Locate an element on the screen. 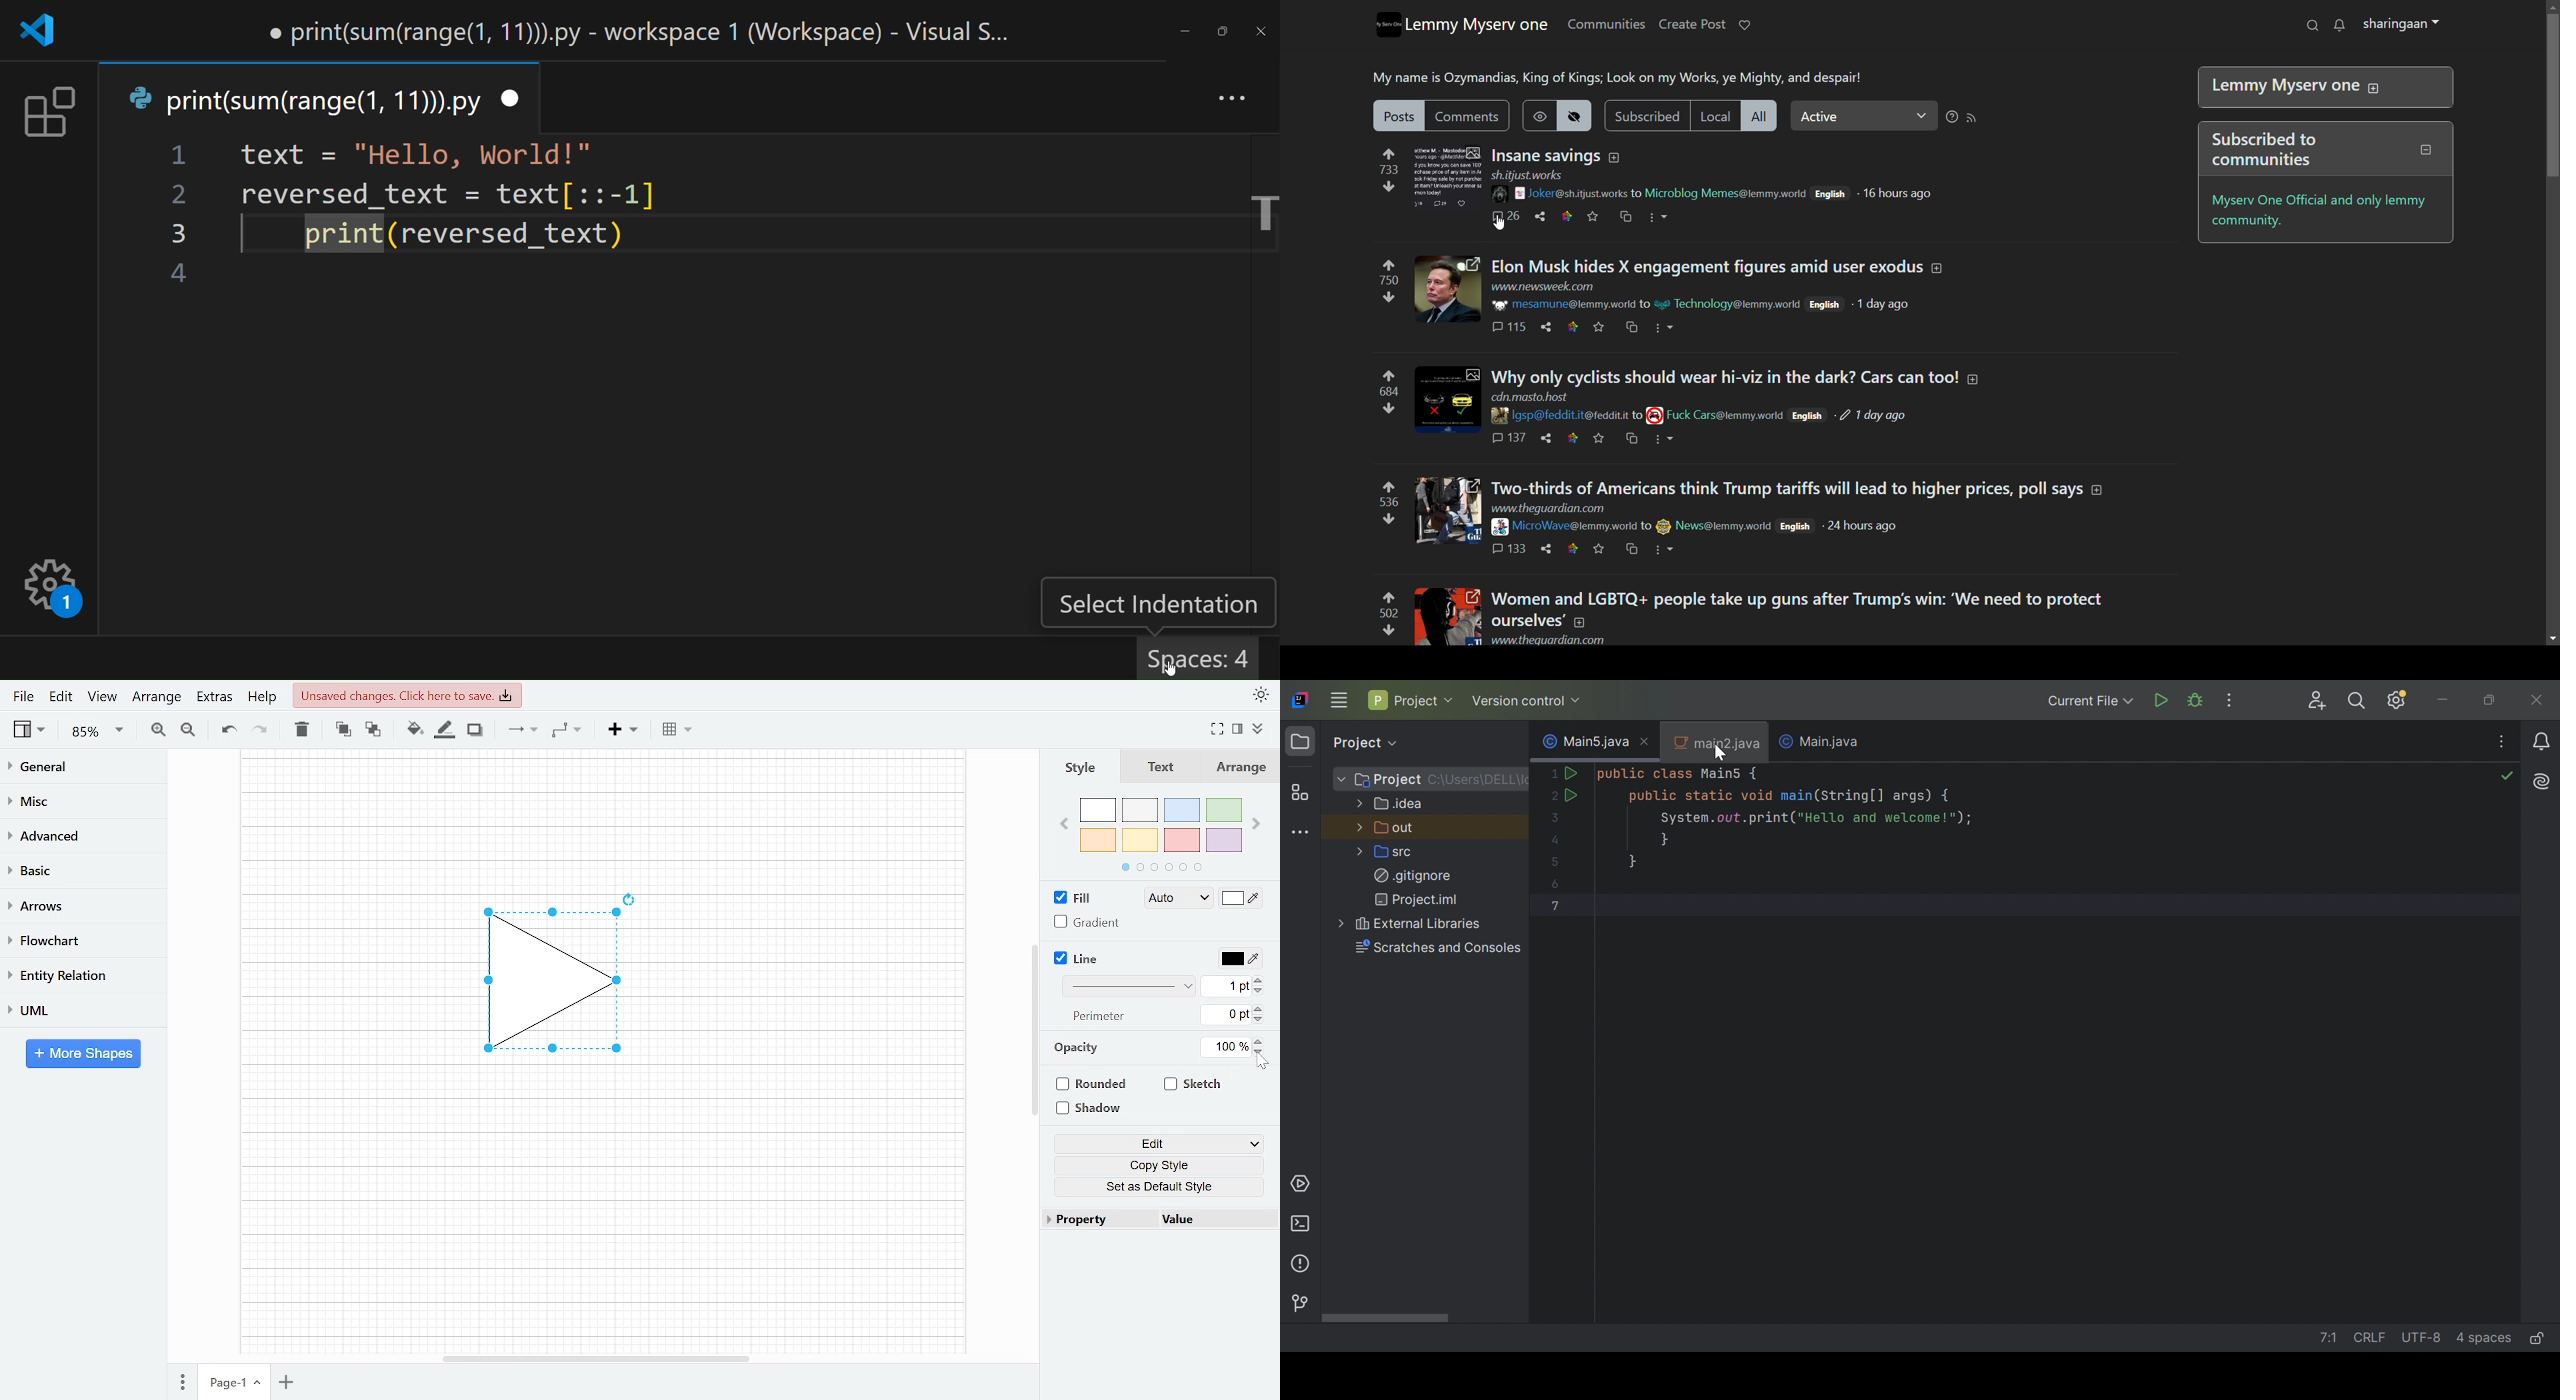 The width and height of the screenshot is (2576, 1400). 1 is located at coordinates (1555, 775).